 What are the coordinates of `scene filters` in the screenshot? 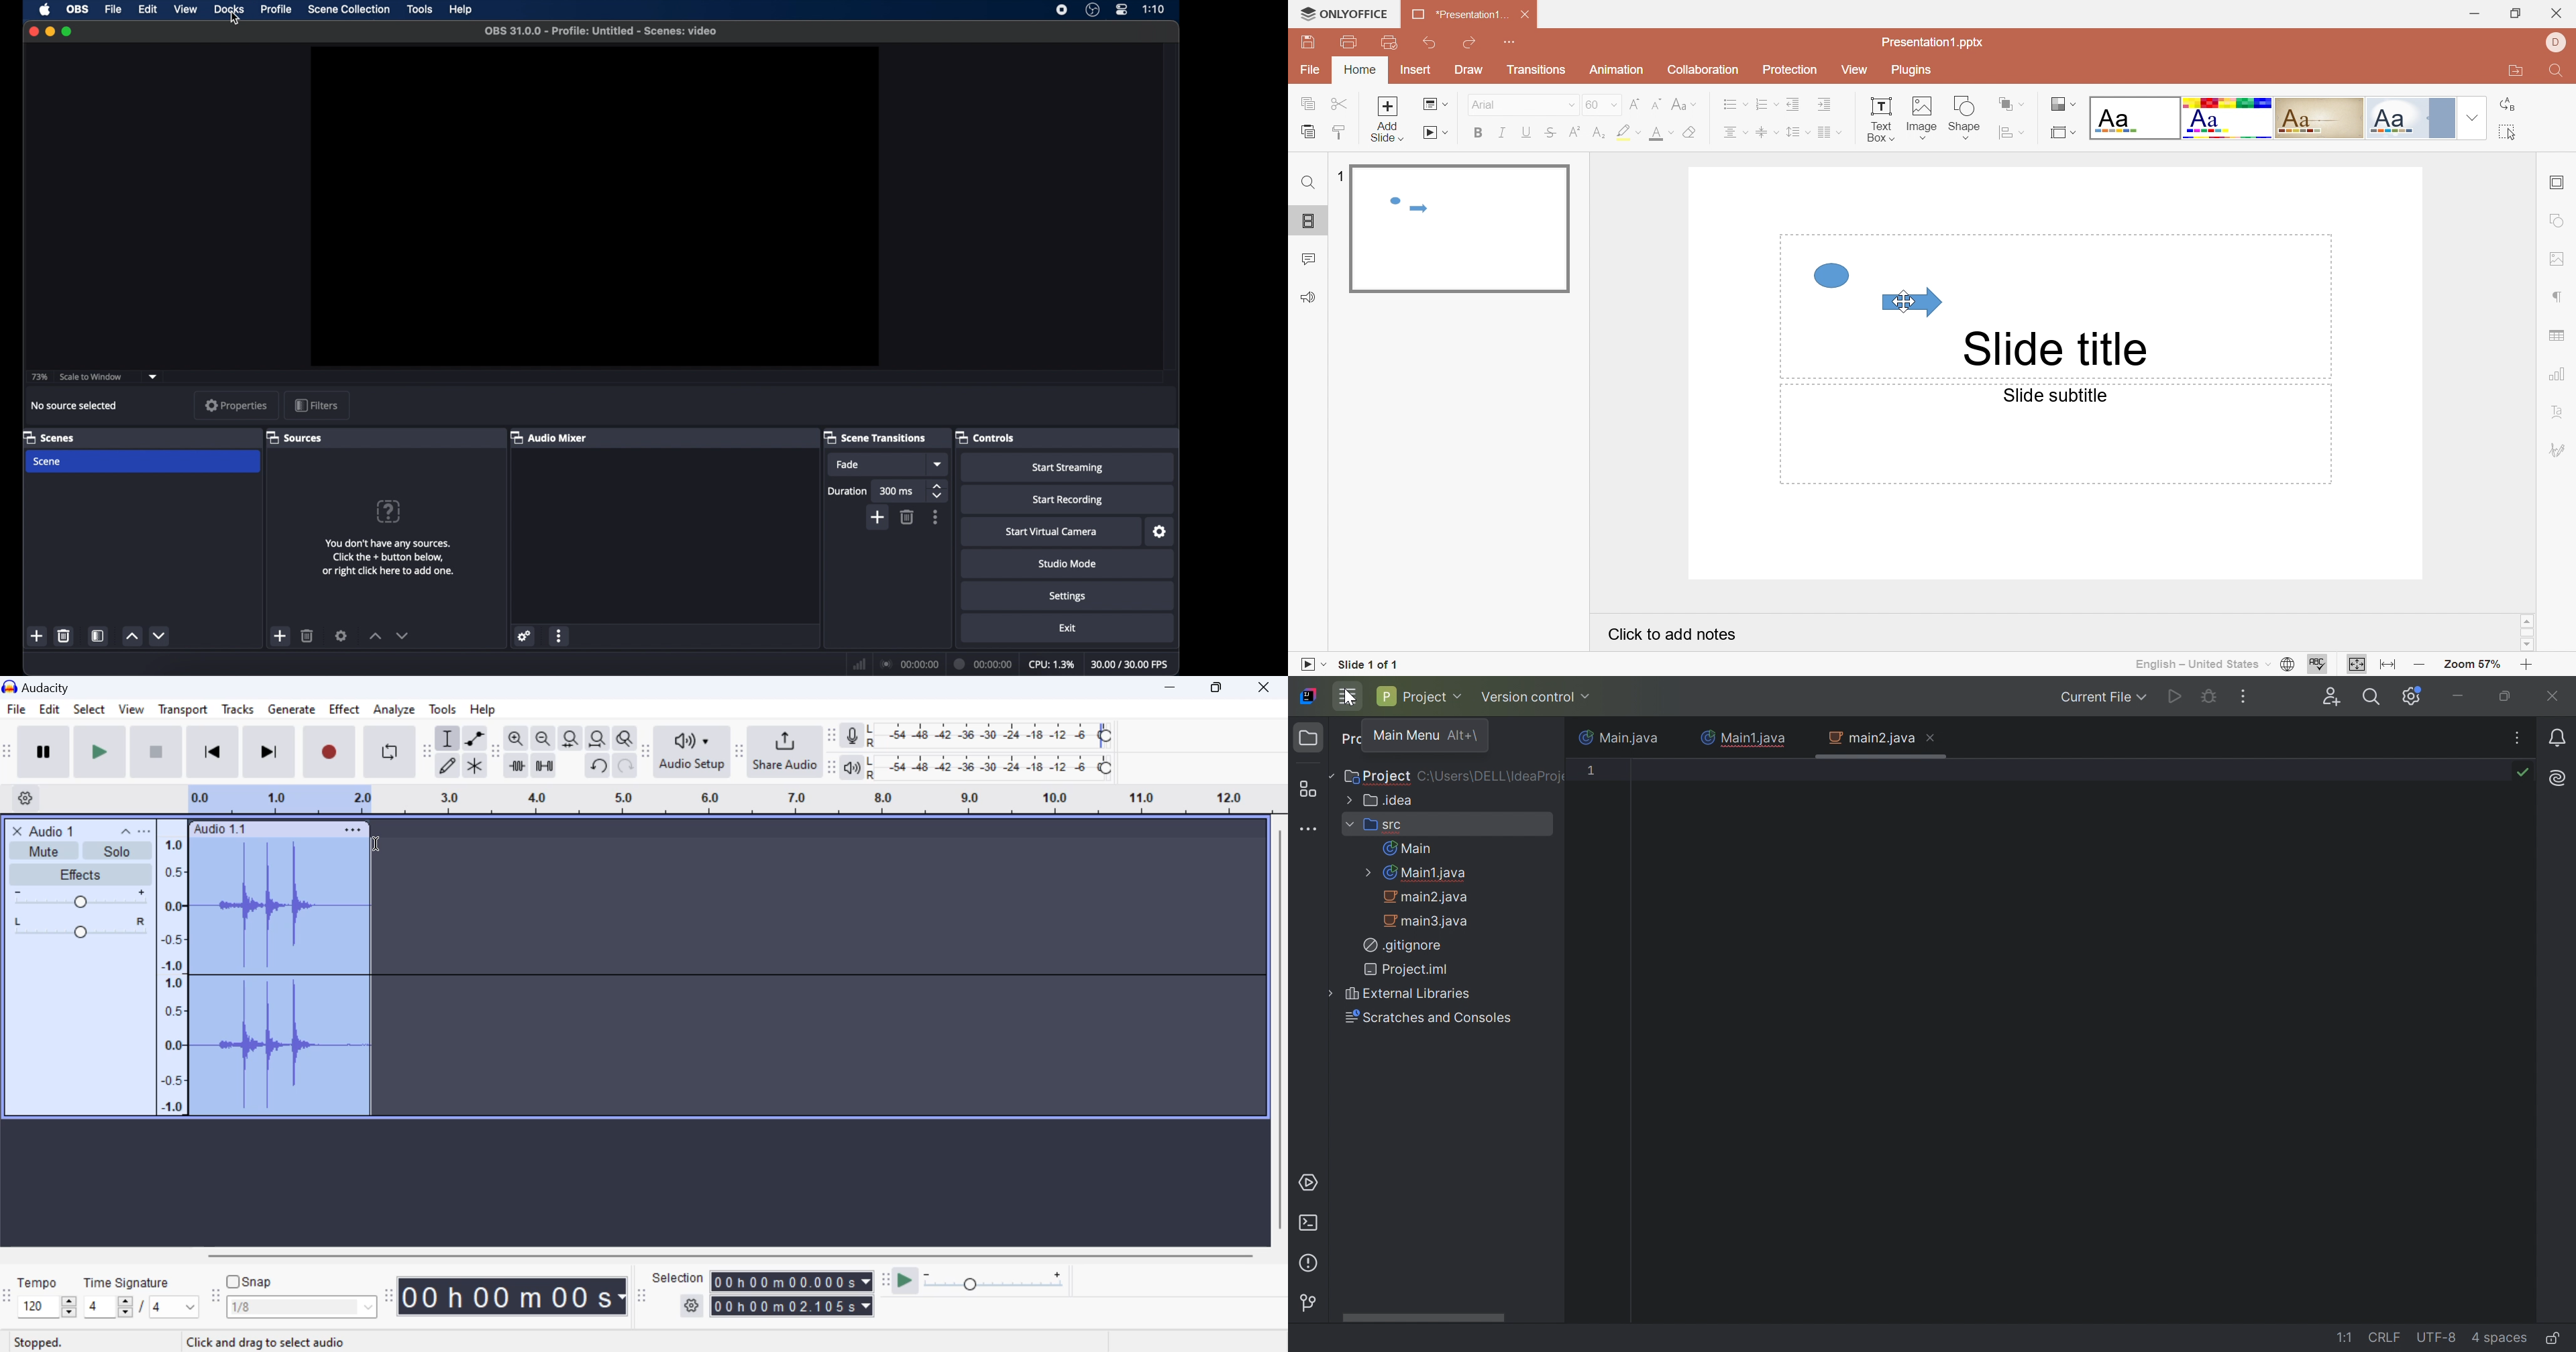 It's located at (98, 635).